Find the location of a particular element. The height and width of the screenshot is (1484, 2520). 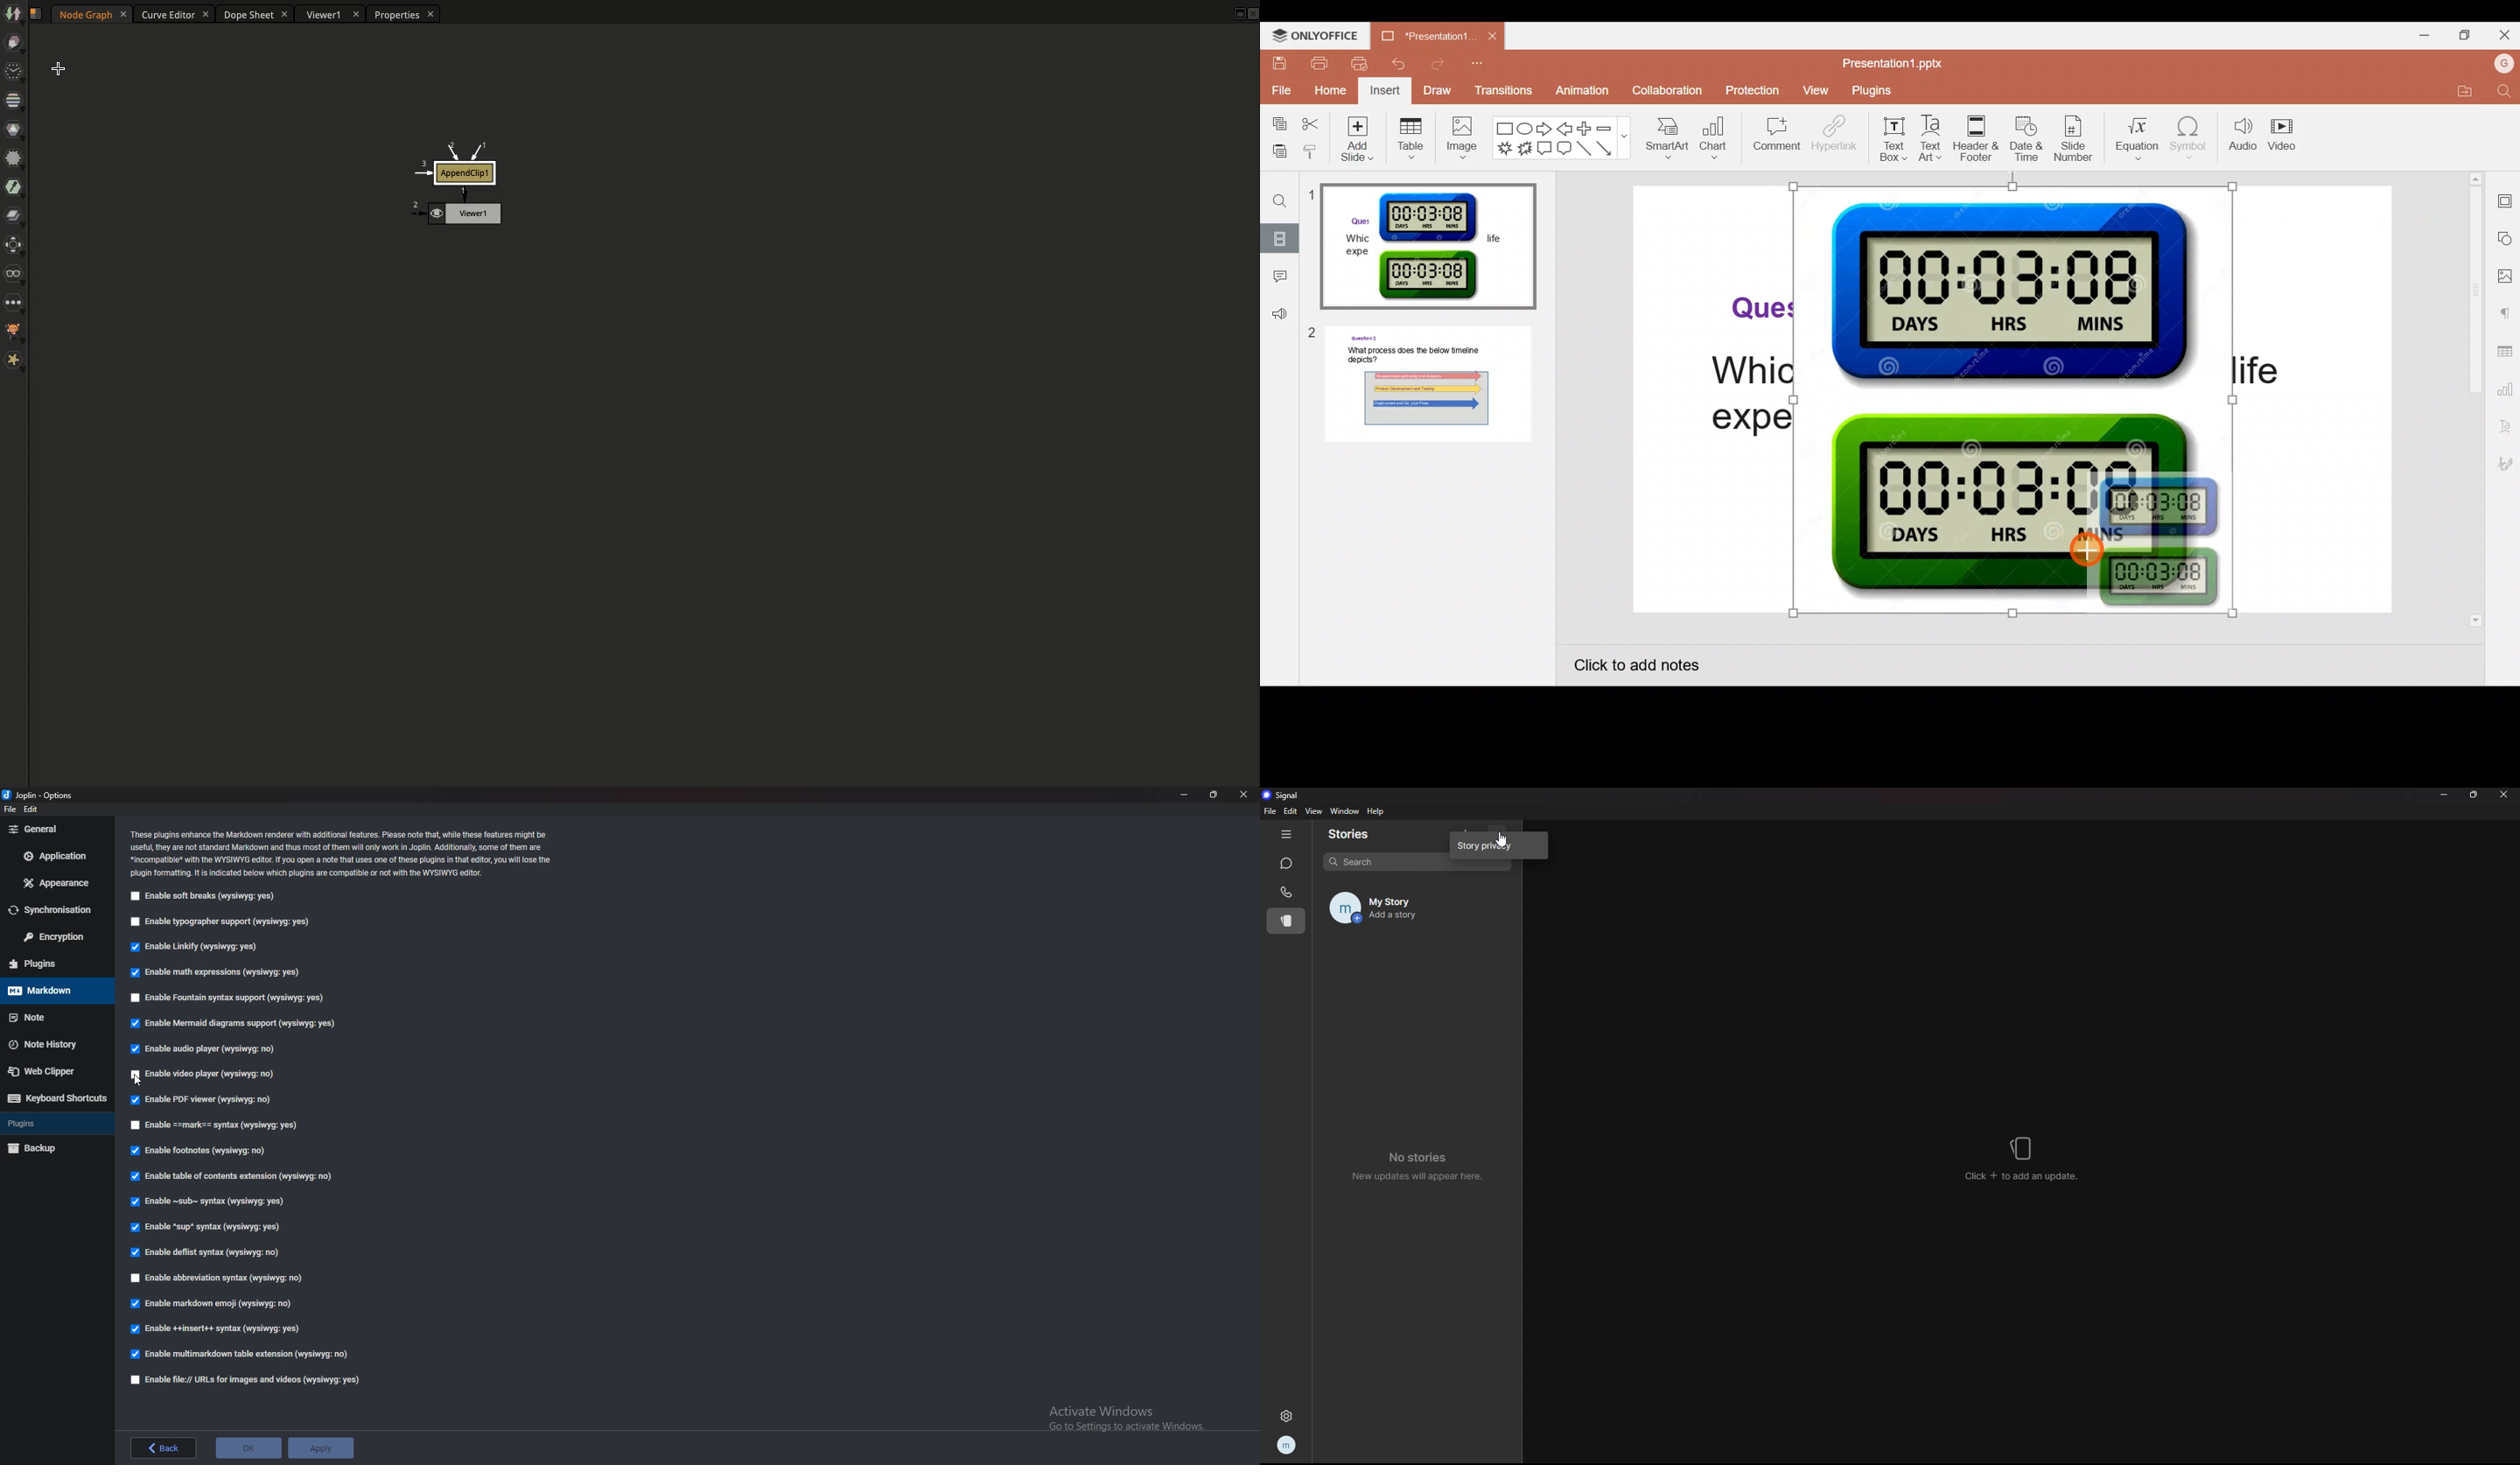

Audio is located at coordinates (2239, 134).